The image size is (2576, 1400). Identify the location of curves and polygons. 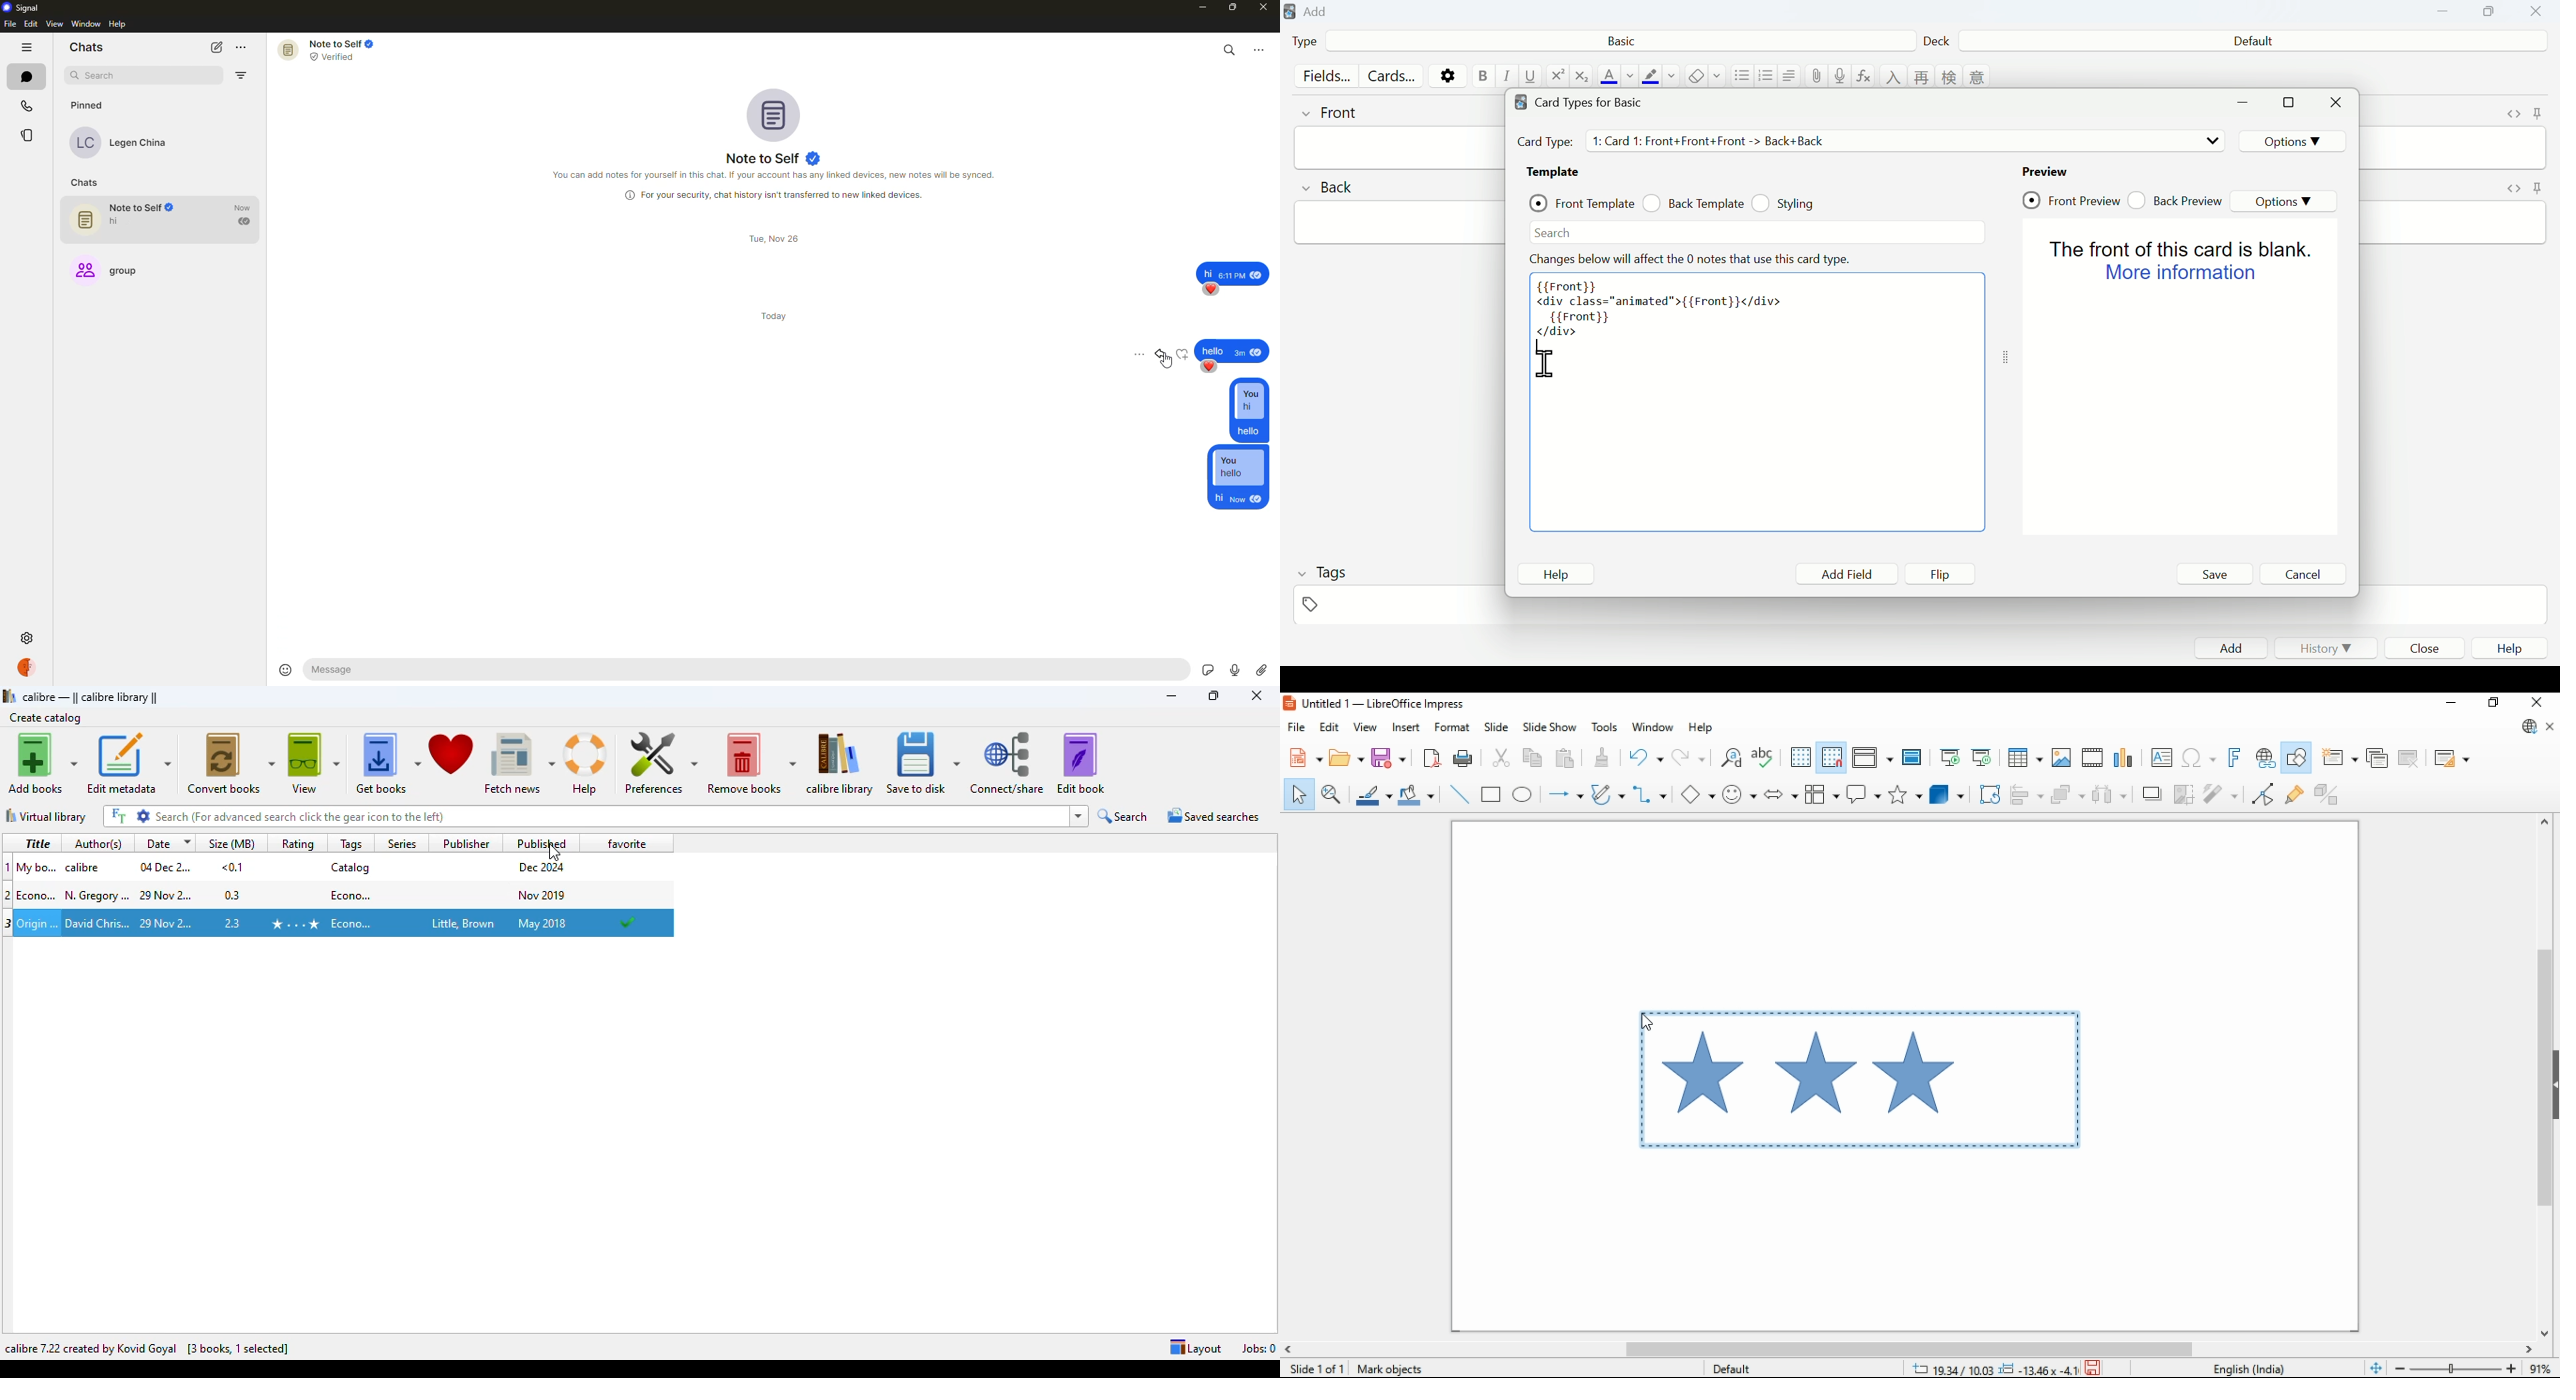
(1608, 793).